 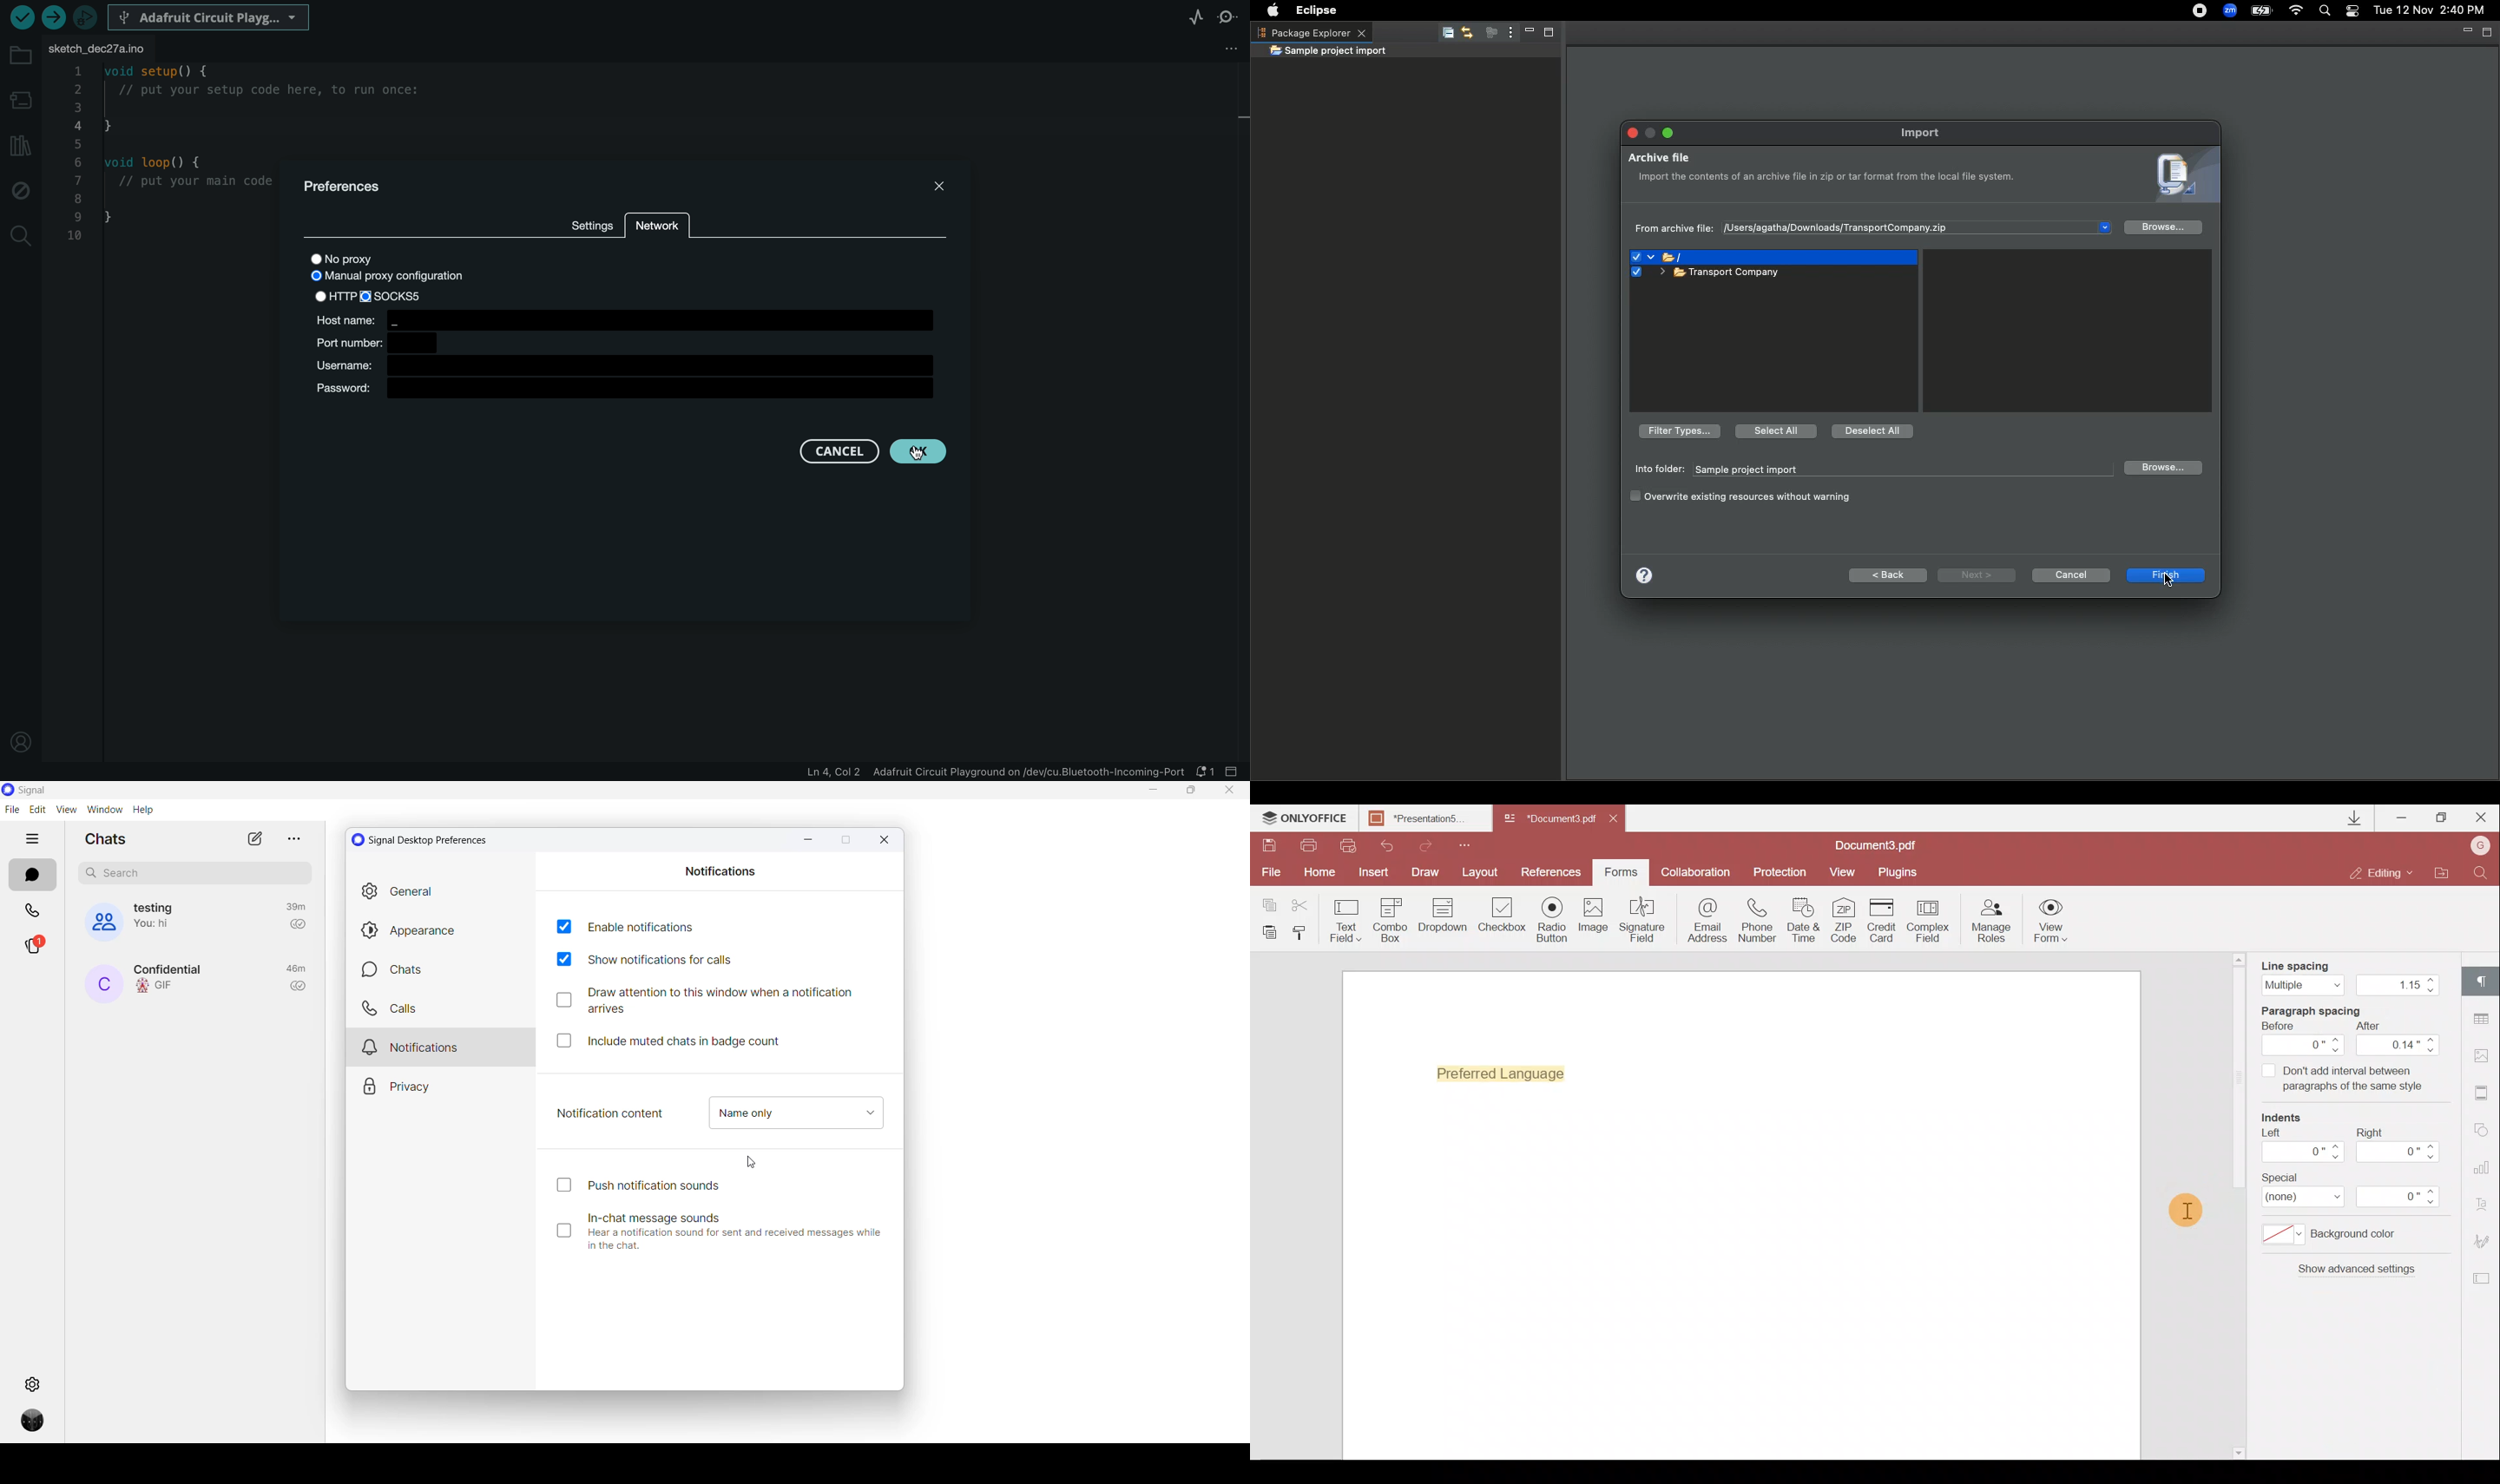 I want to click on Maximize, so click(x=845, y=841).